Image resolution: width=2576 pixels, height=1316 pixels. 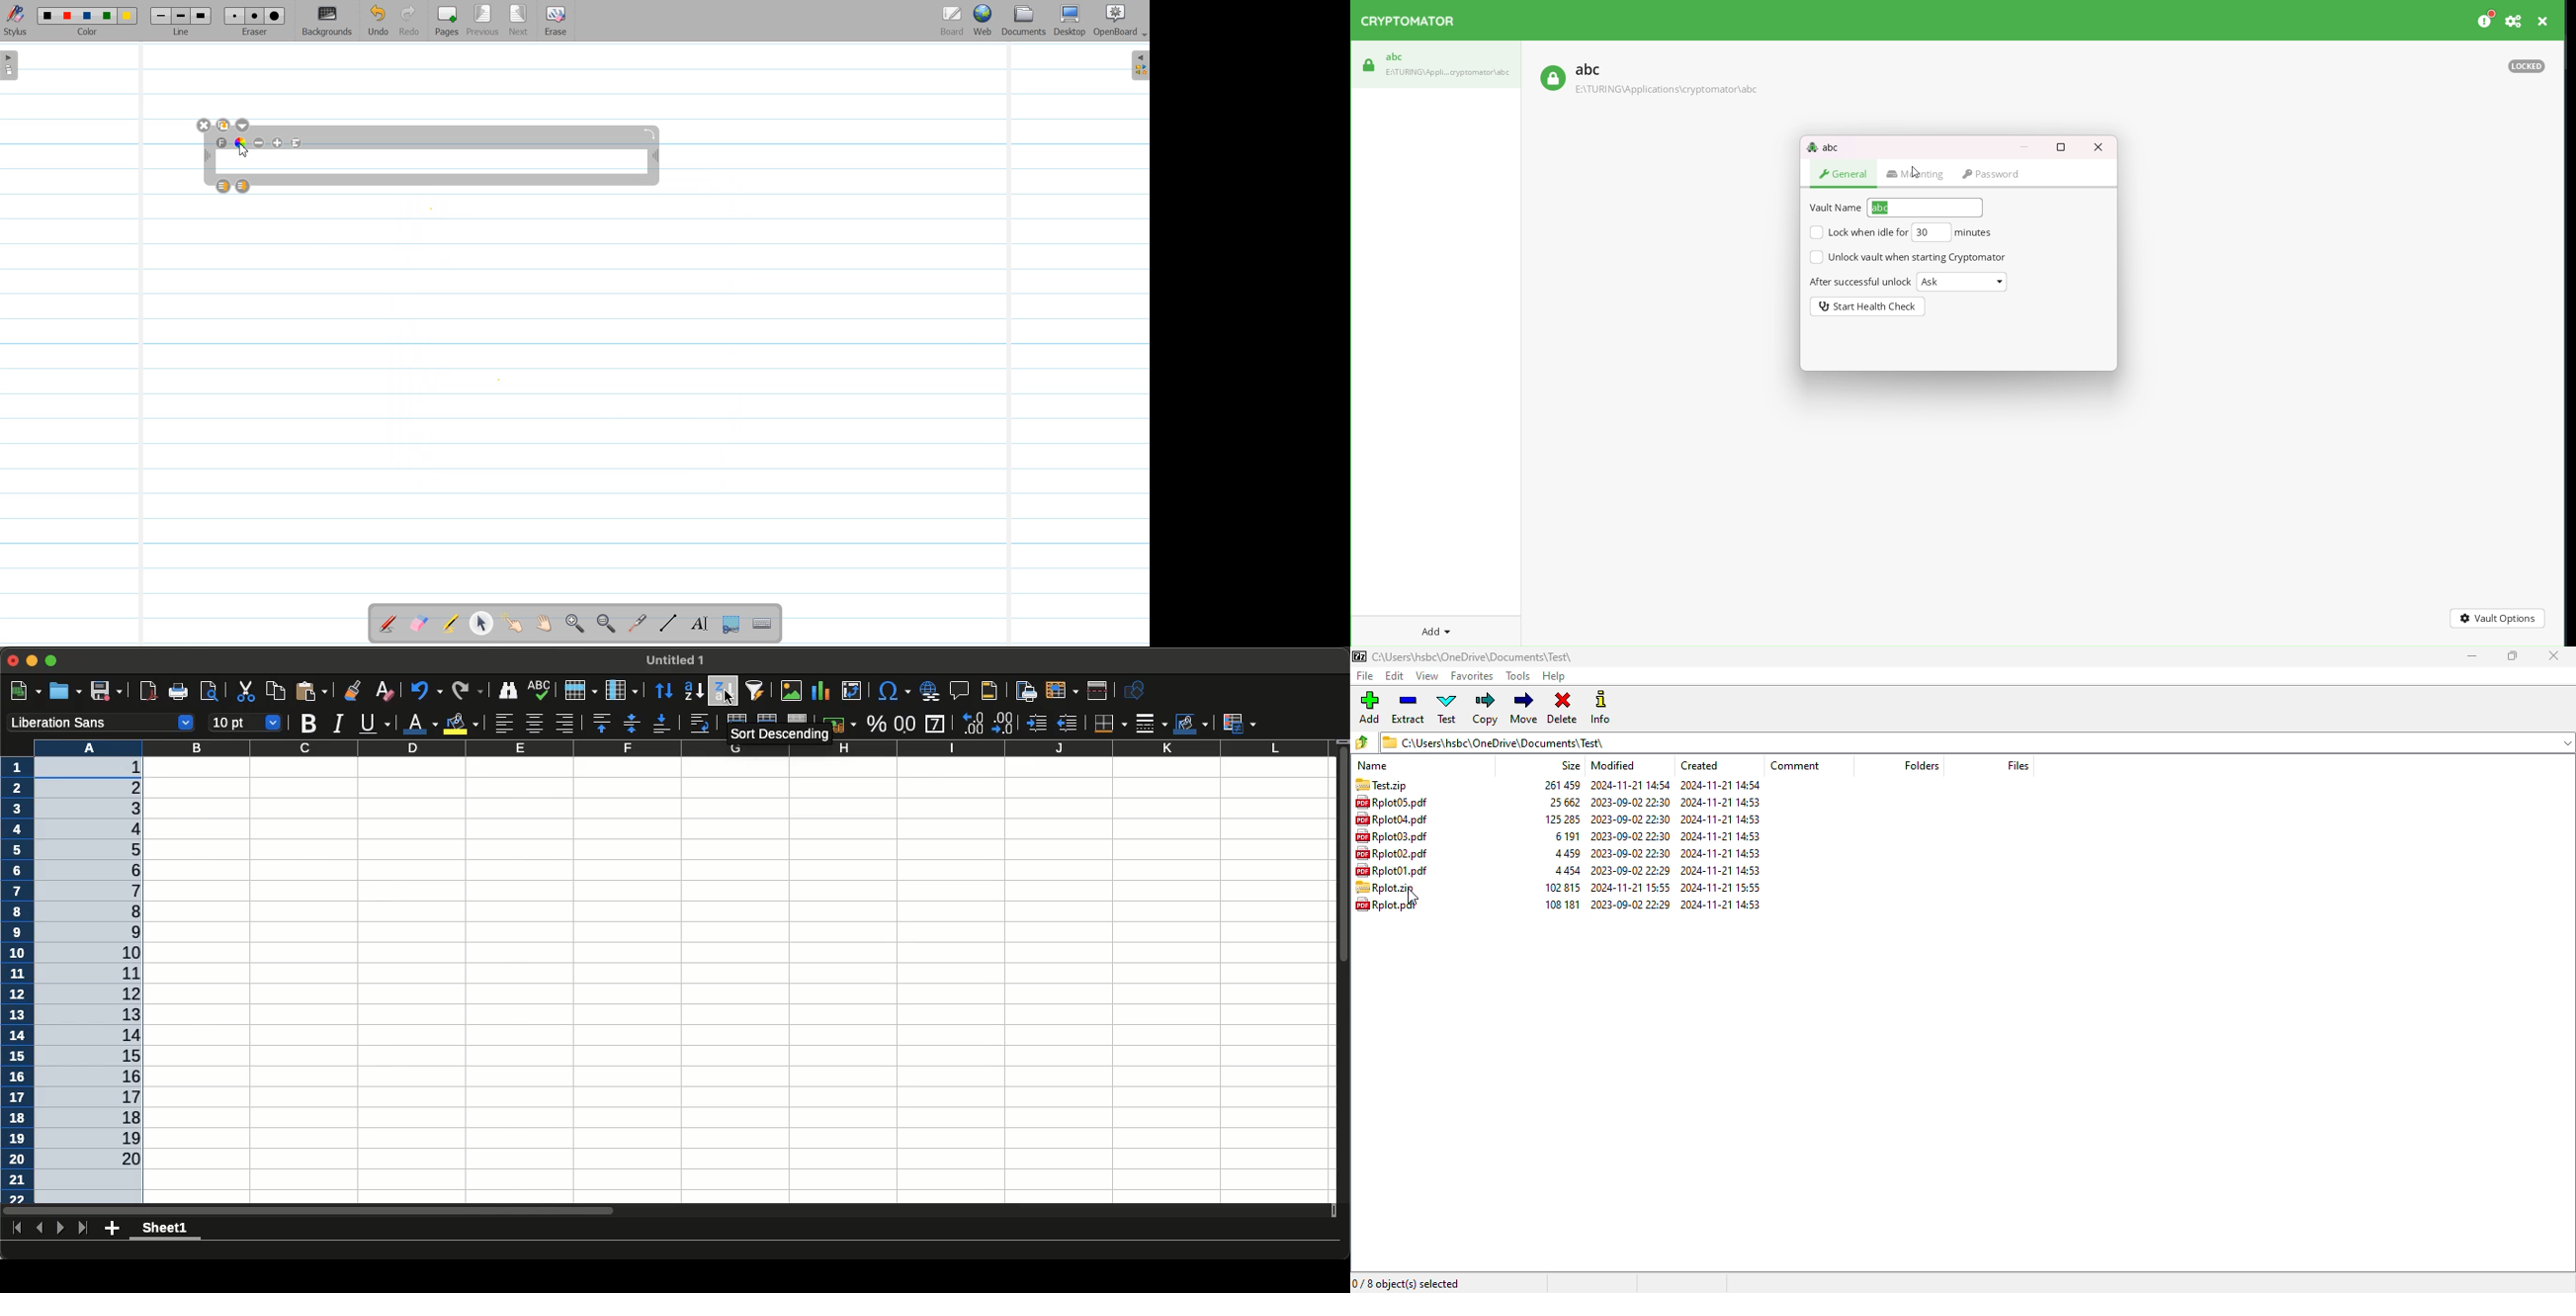 I want to click on Insert special characters, so click(x=893, y=691).